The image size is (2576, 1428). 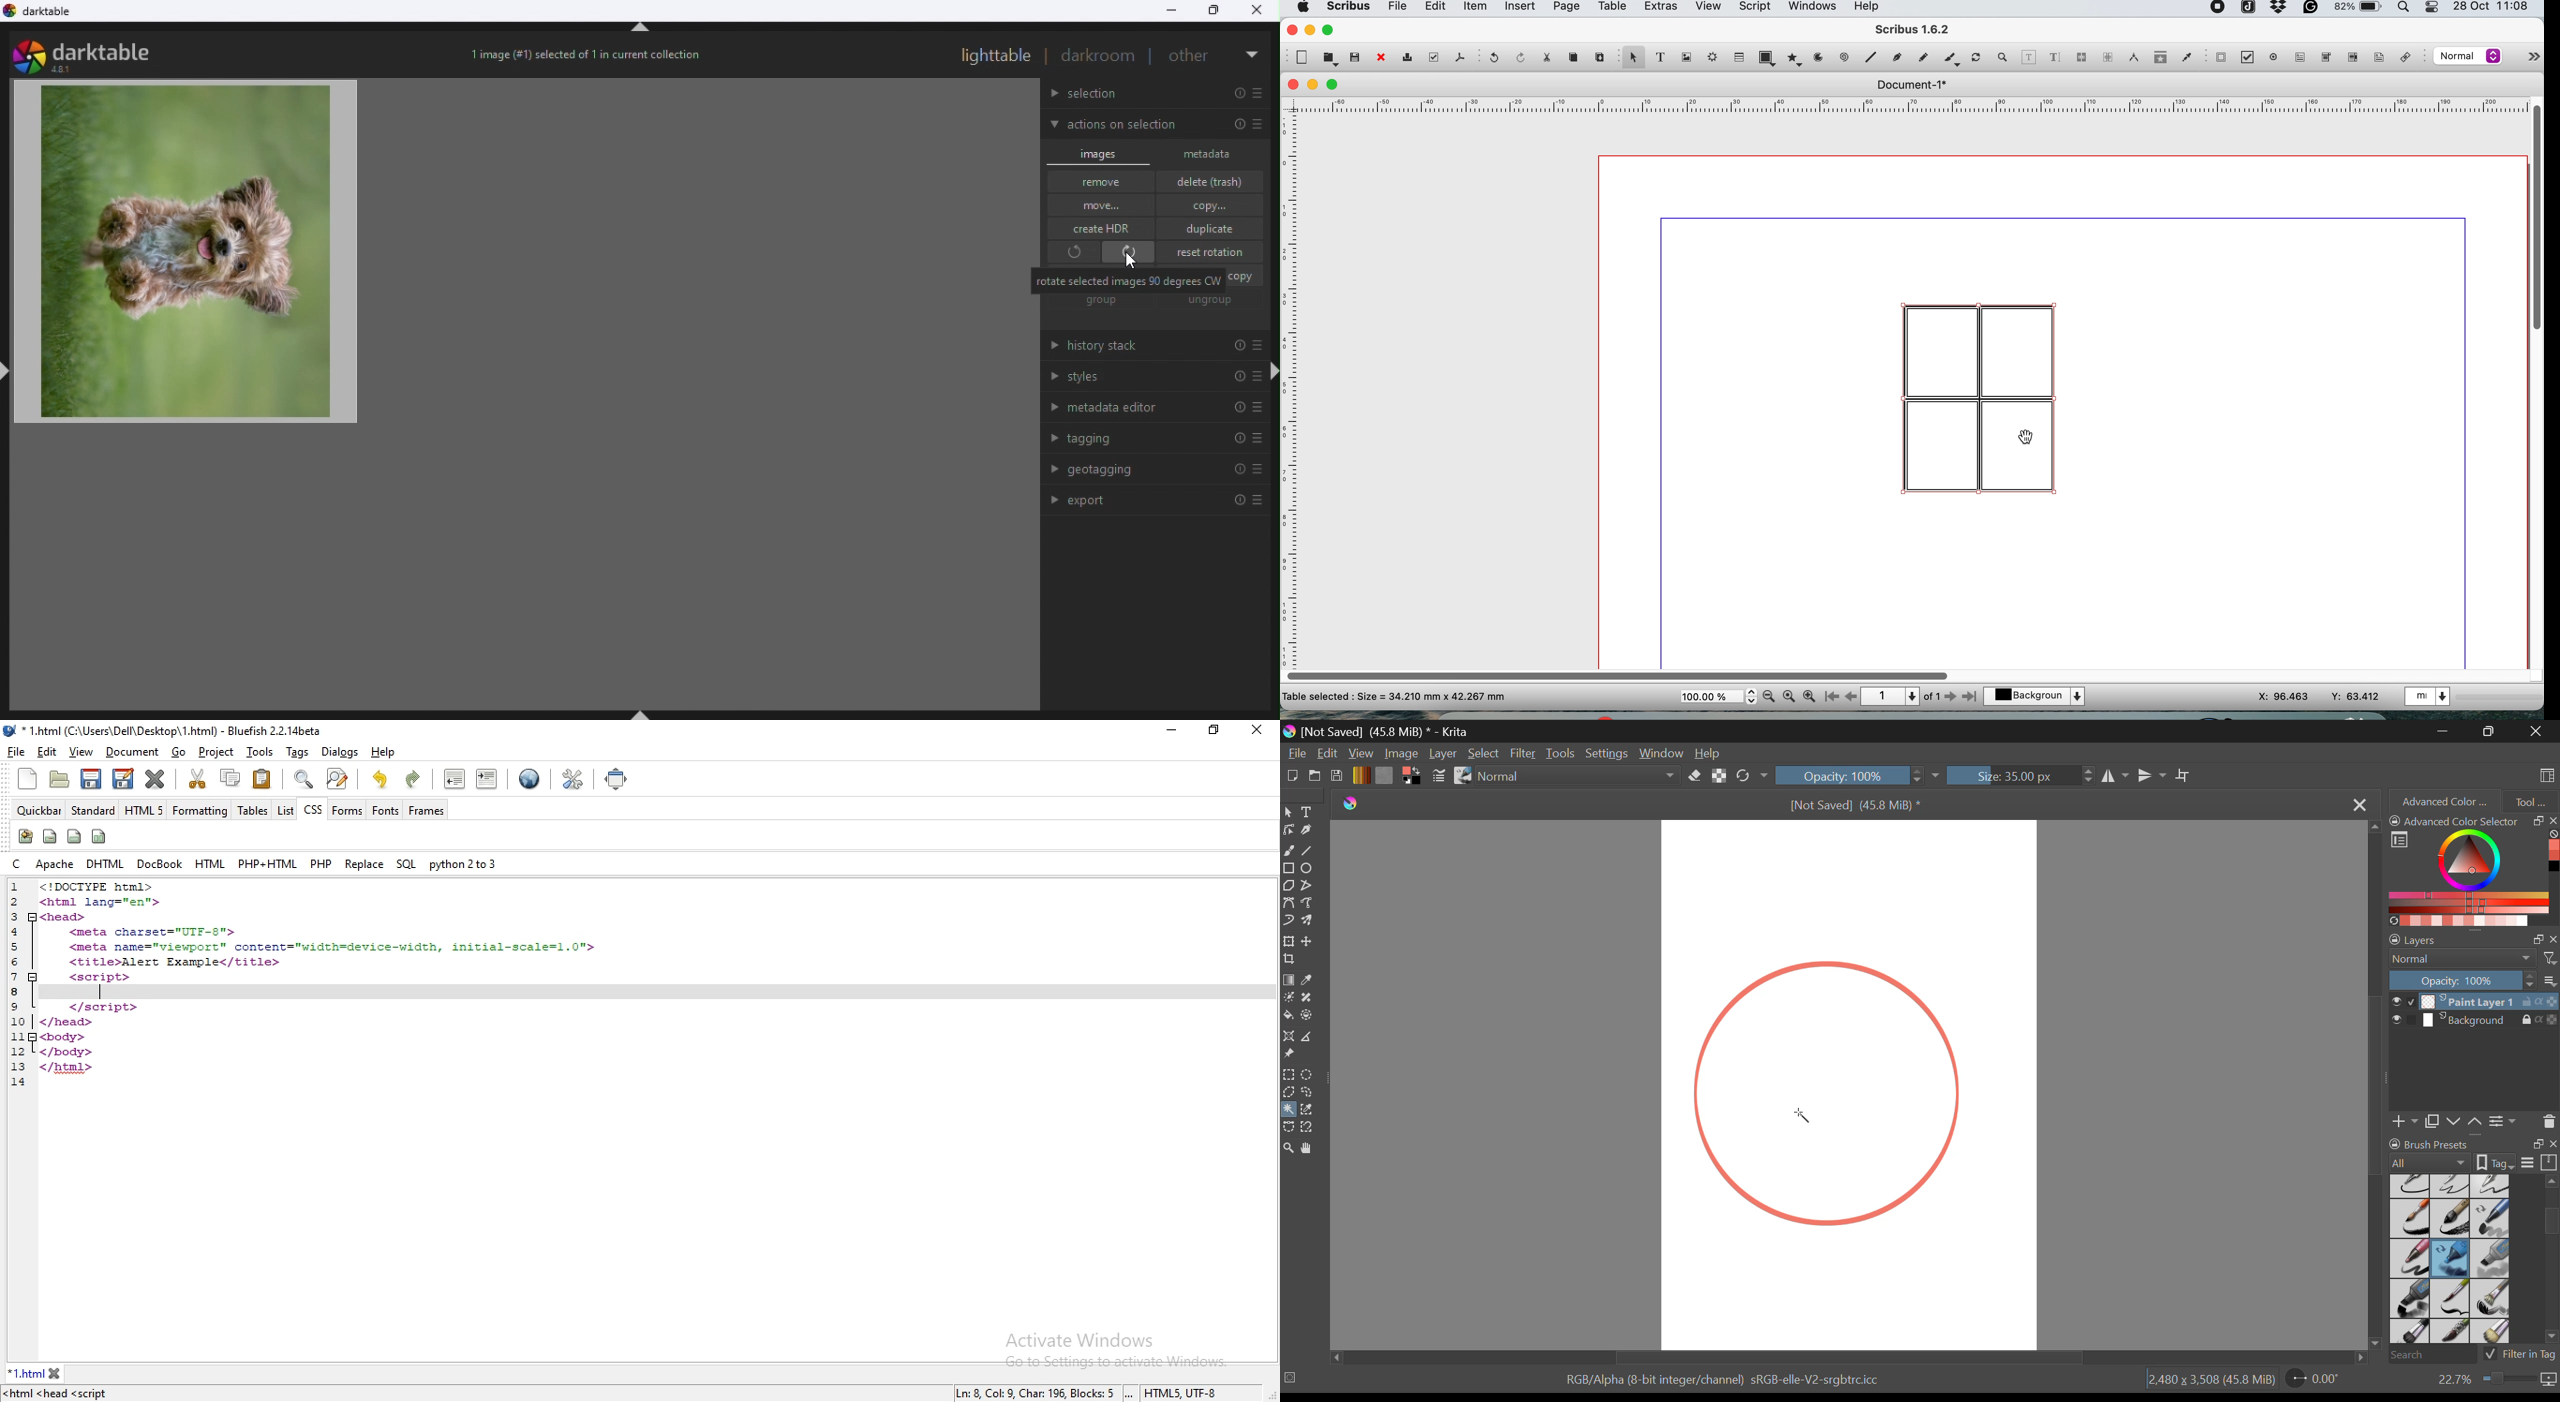 What do you see at coordinates (101, 1007) in the screenshot?
I see `</script>` at bounding box center [101, 1007].